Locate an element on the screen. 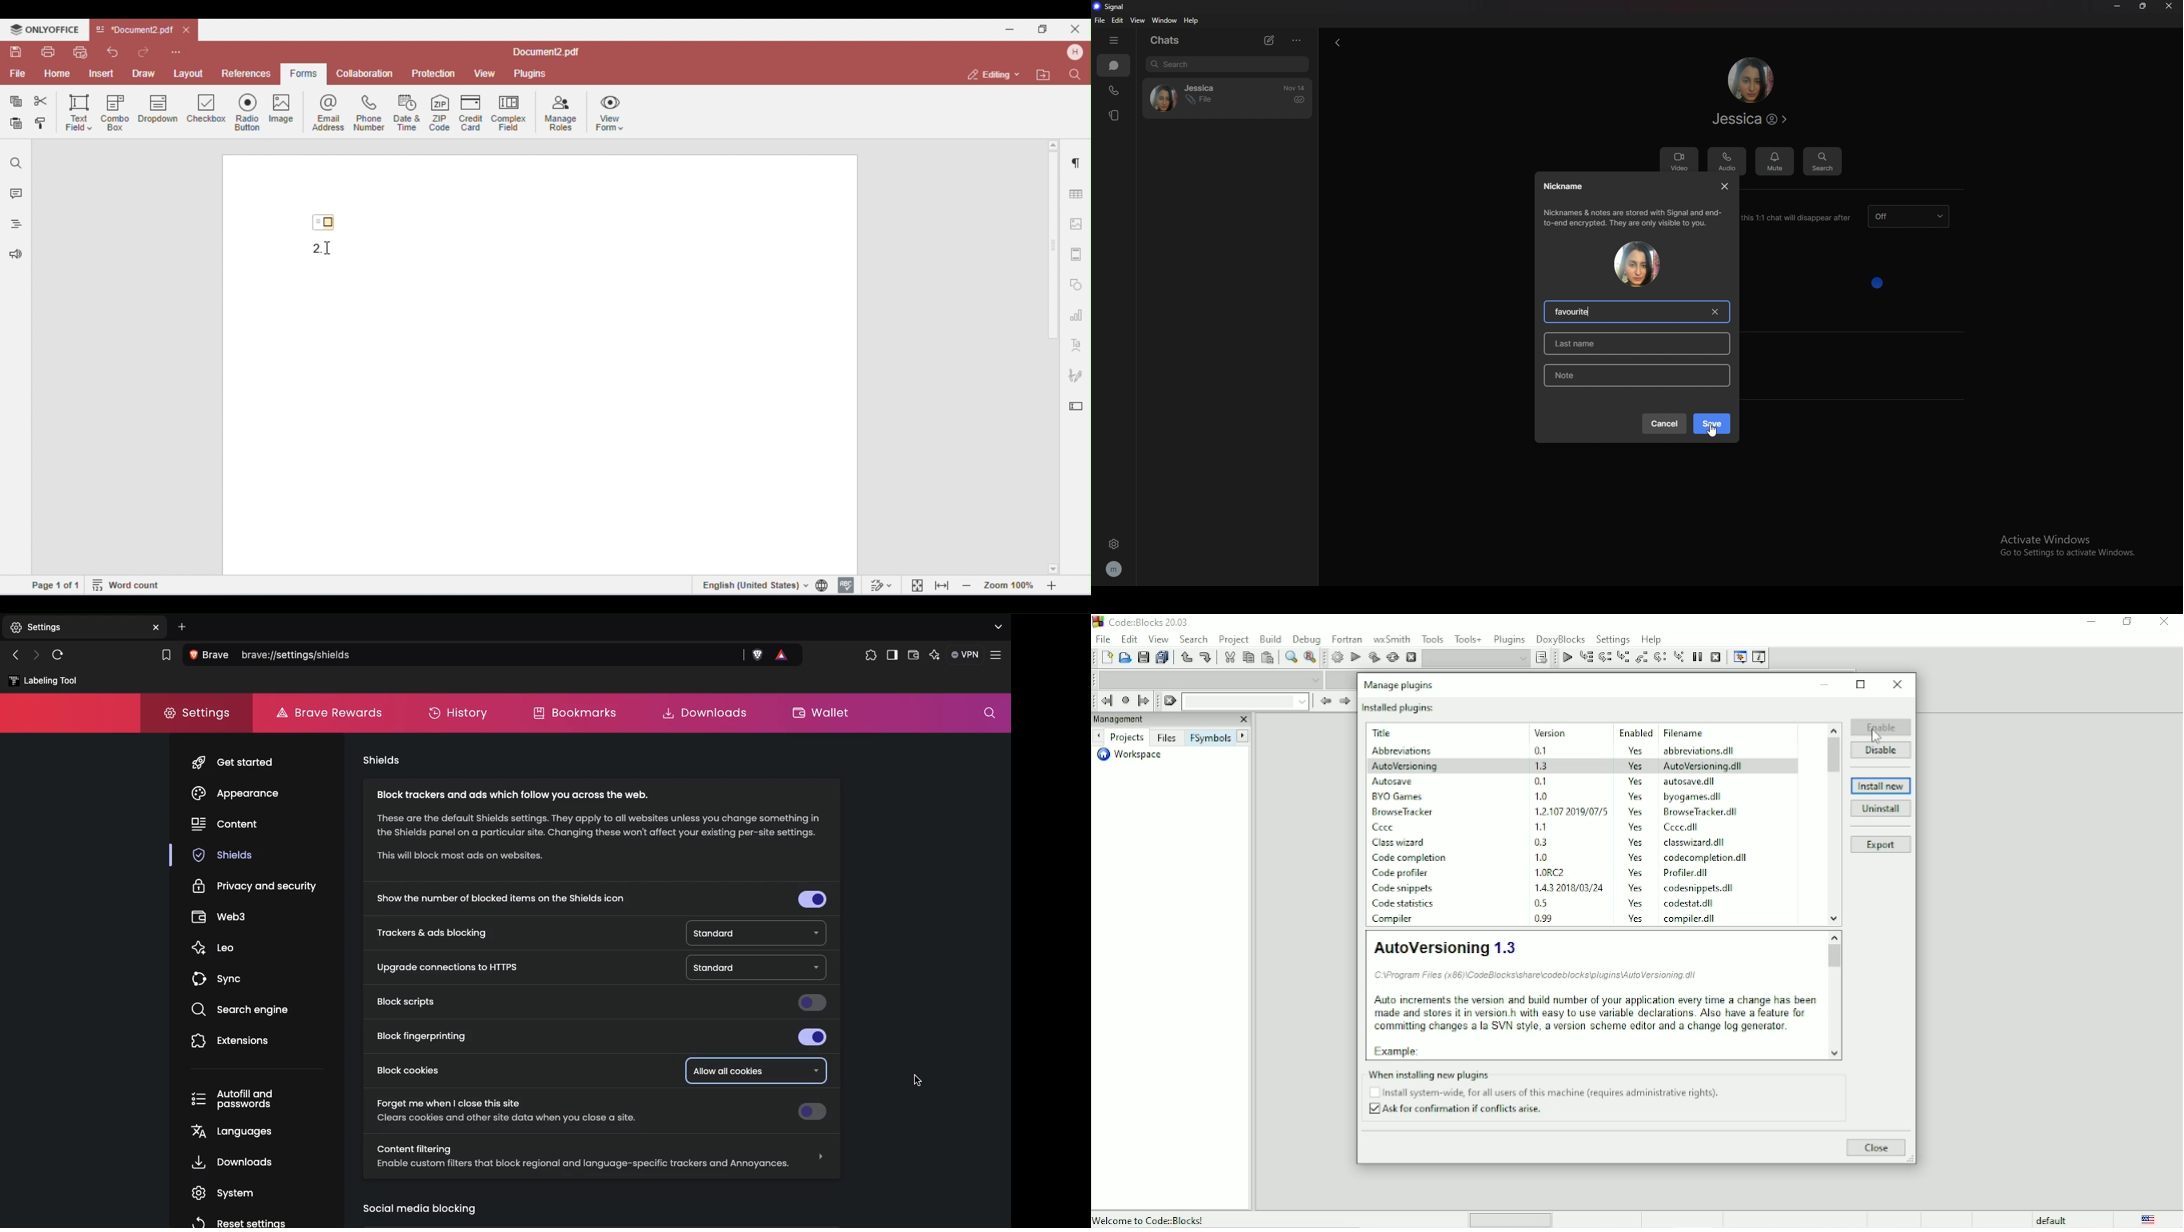 Image resolution: width=2184 pixels, height=1232 pixels. plugin is located at coordinates (1394, 918).